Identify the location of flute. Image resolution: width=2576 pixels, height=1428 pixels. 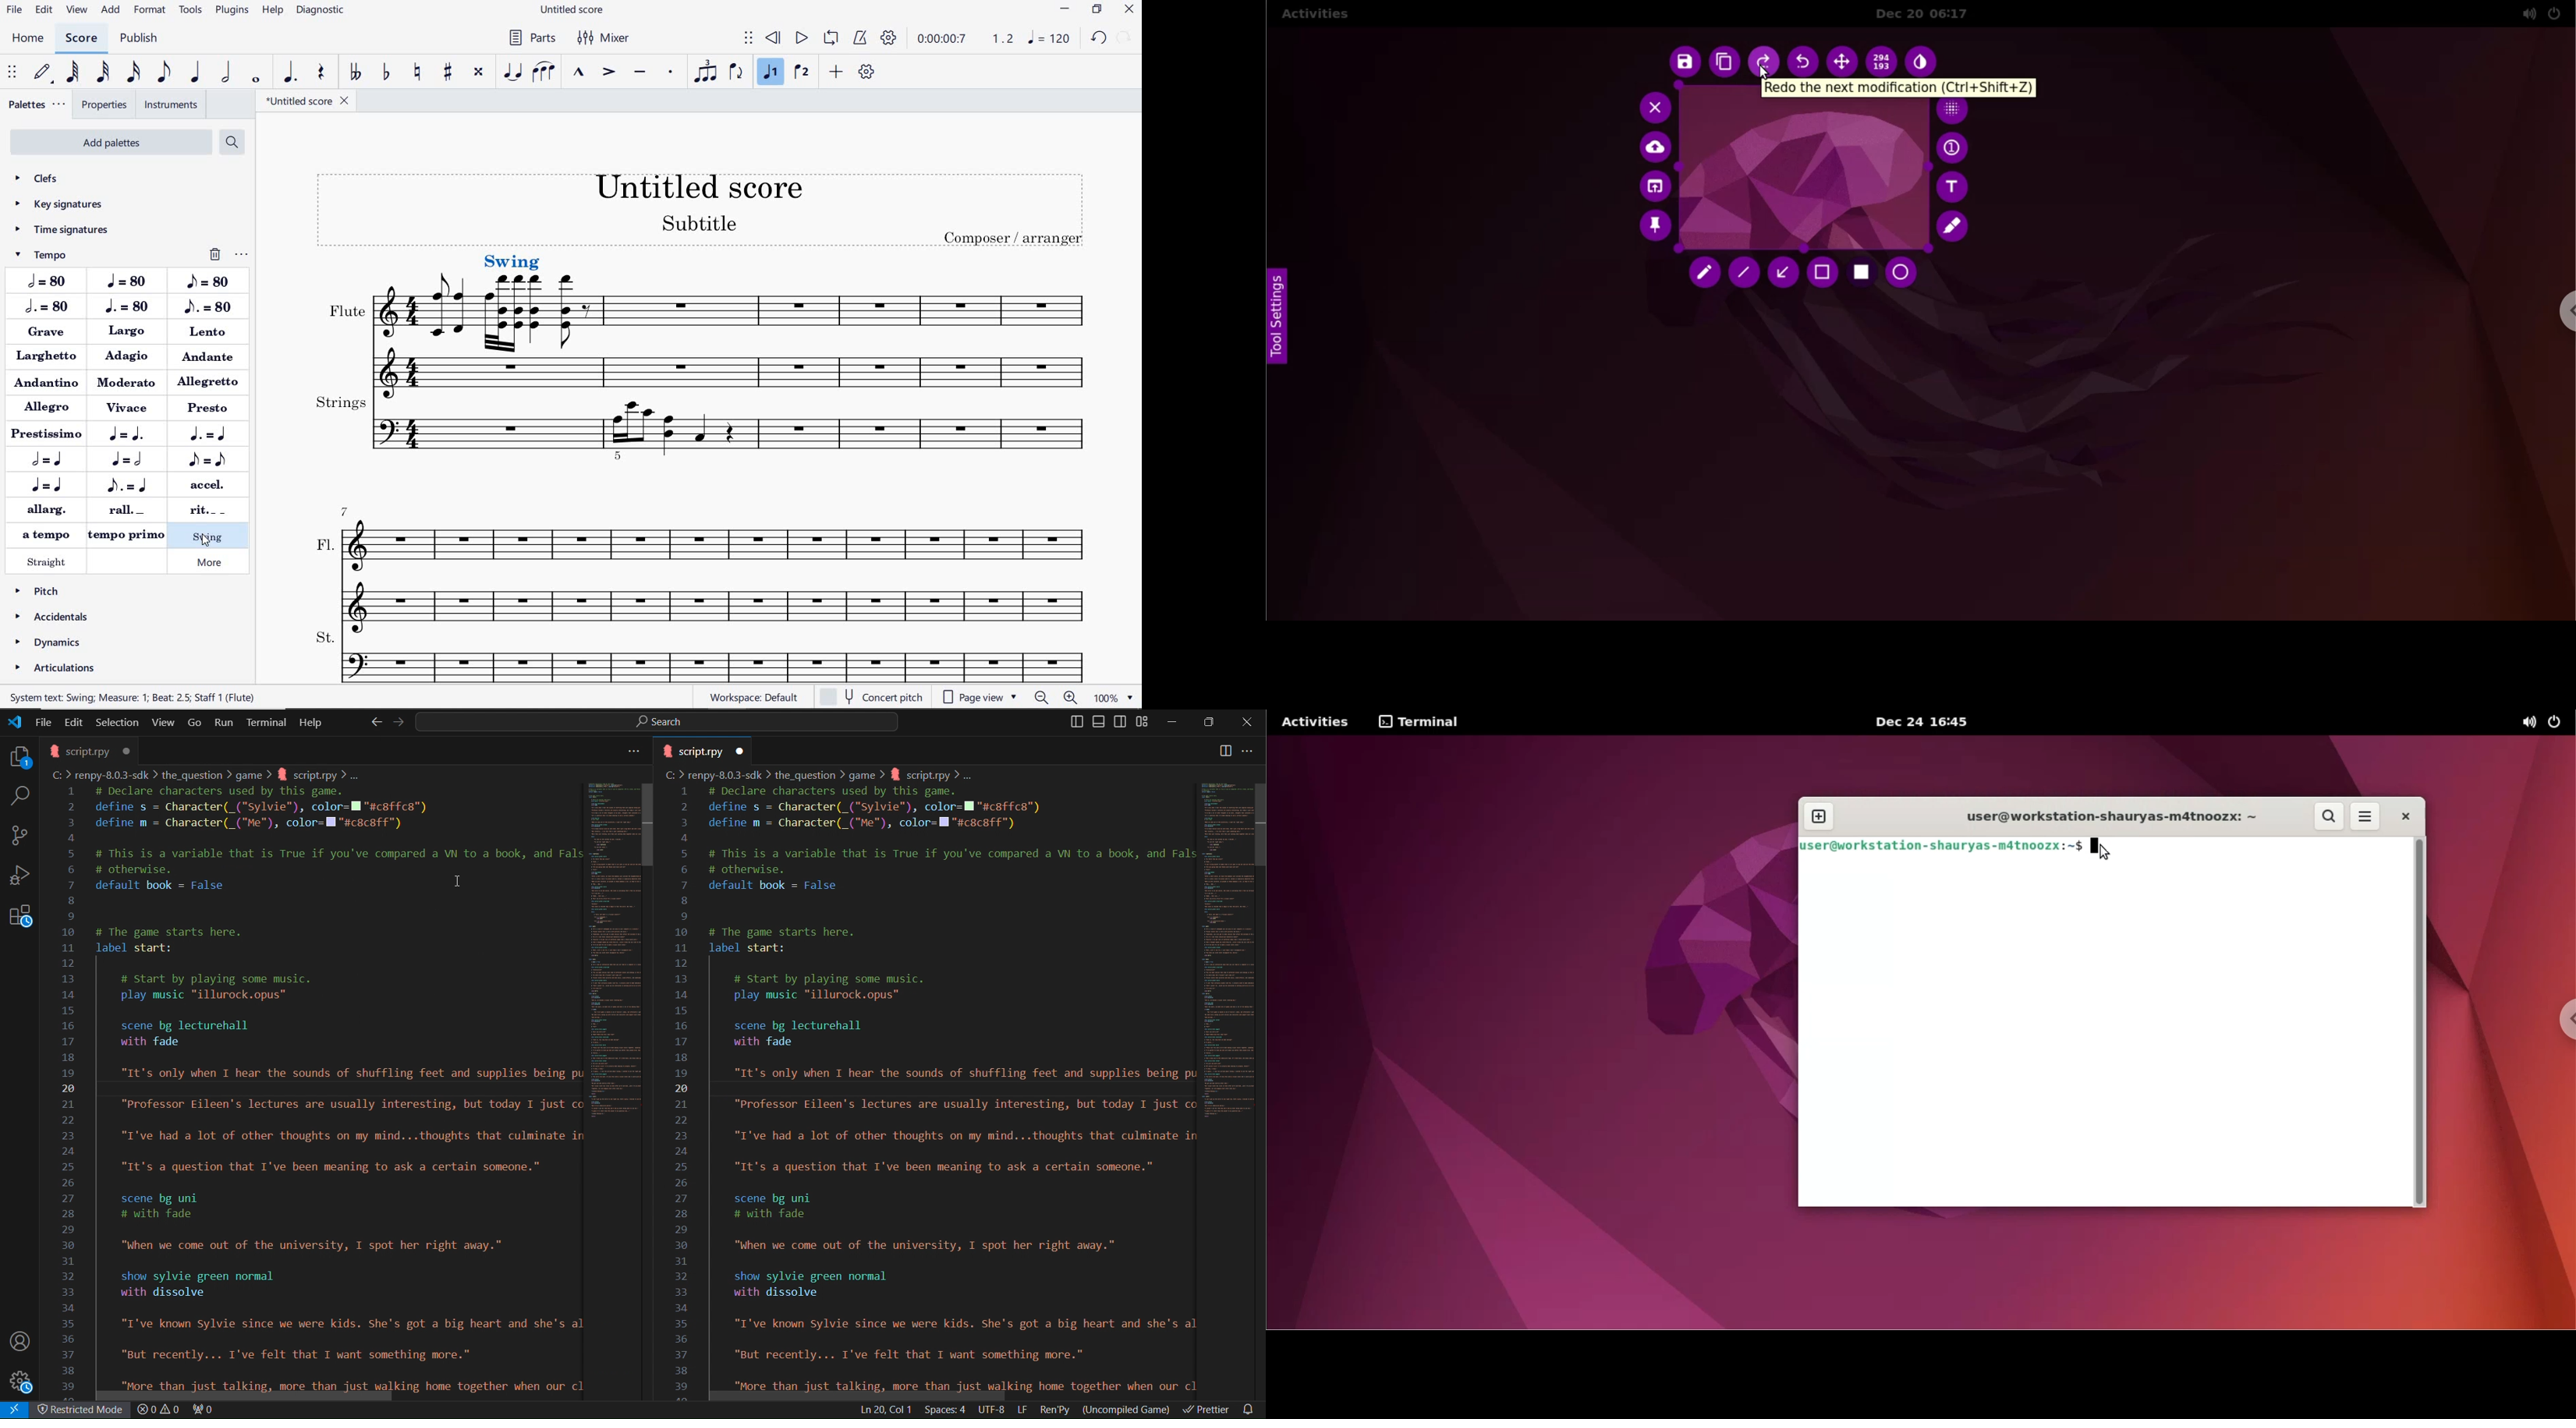
(489, 348).